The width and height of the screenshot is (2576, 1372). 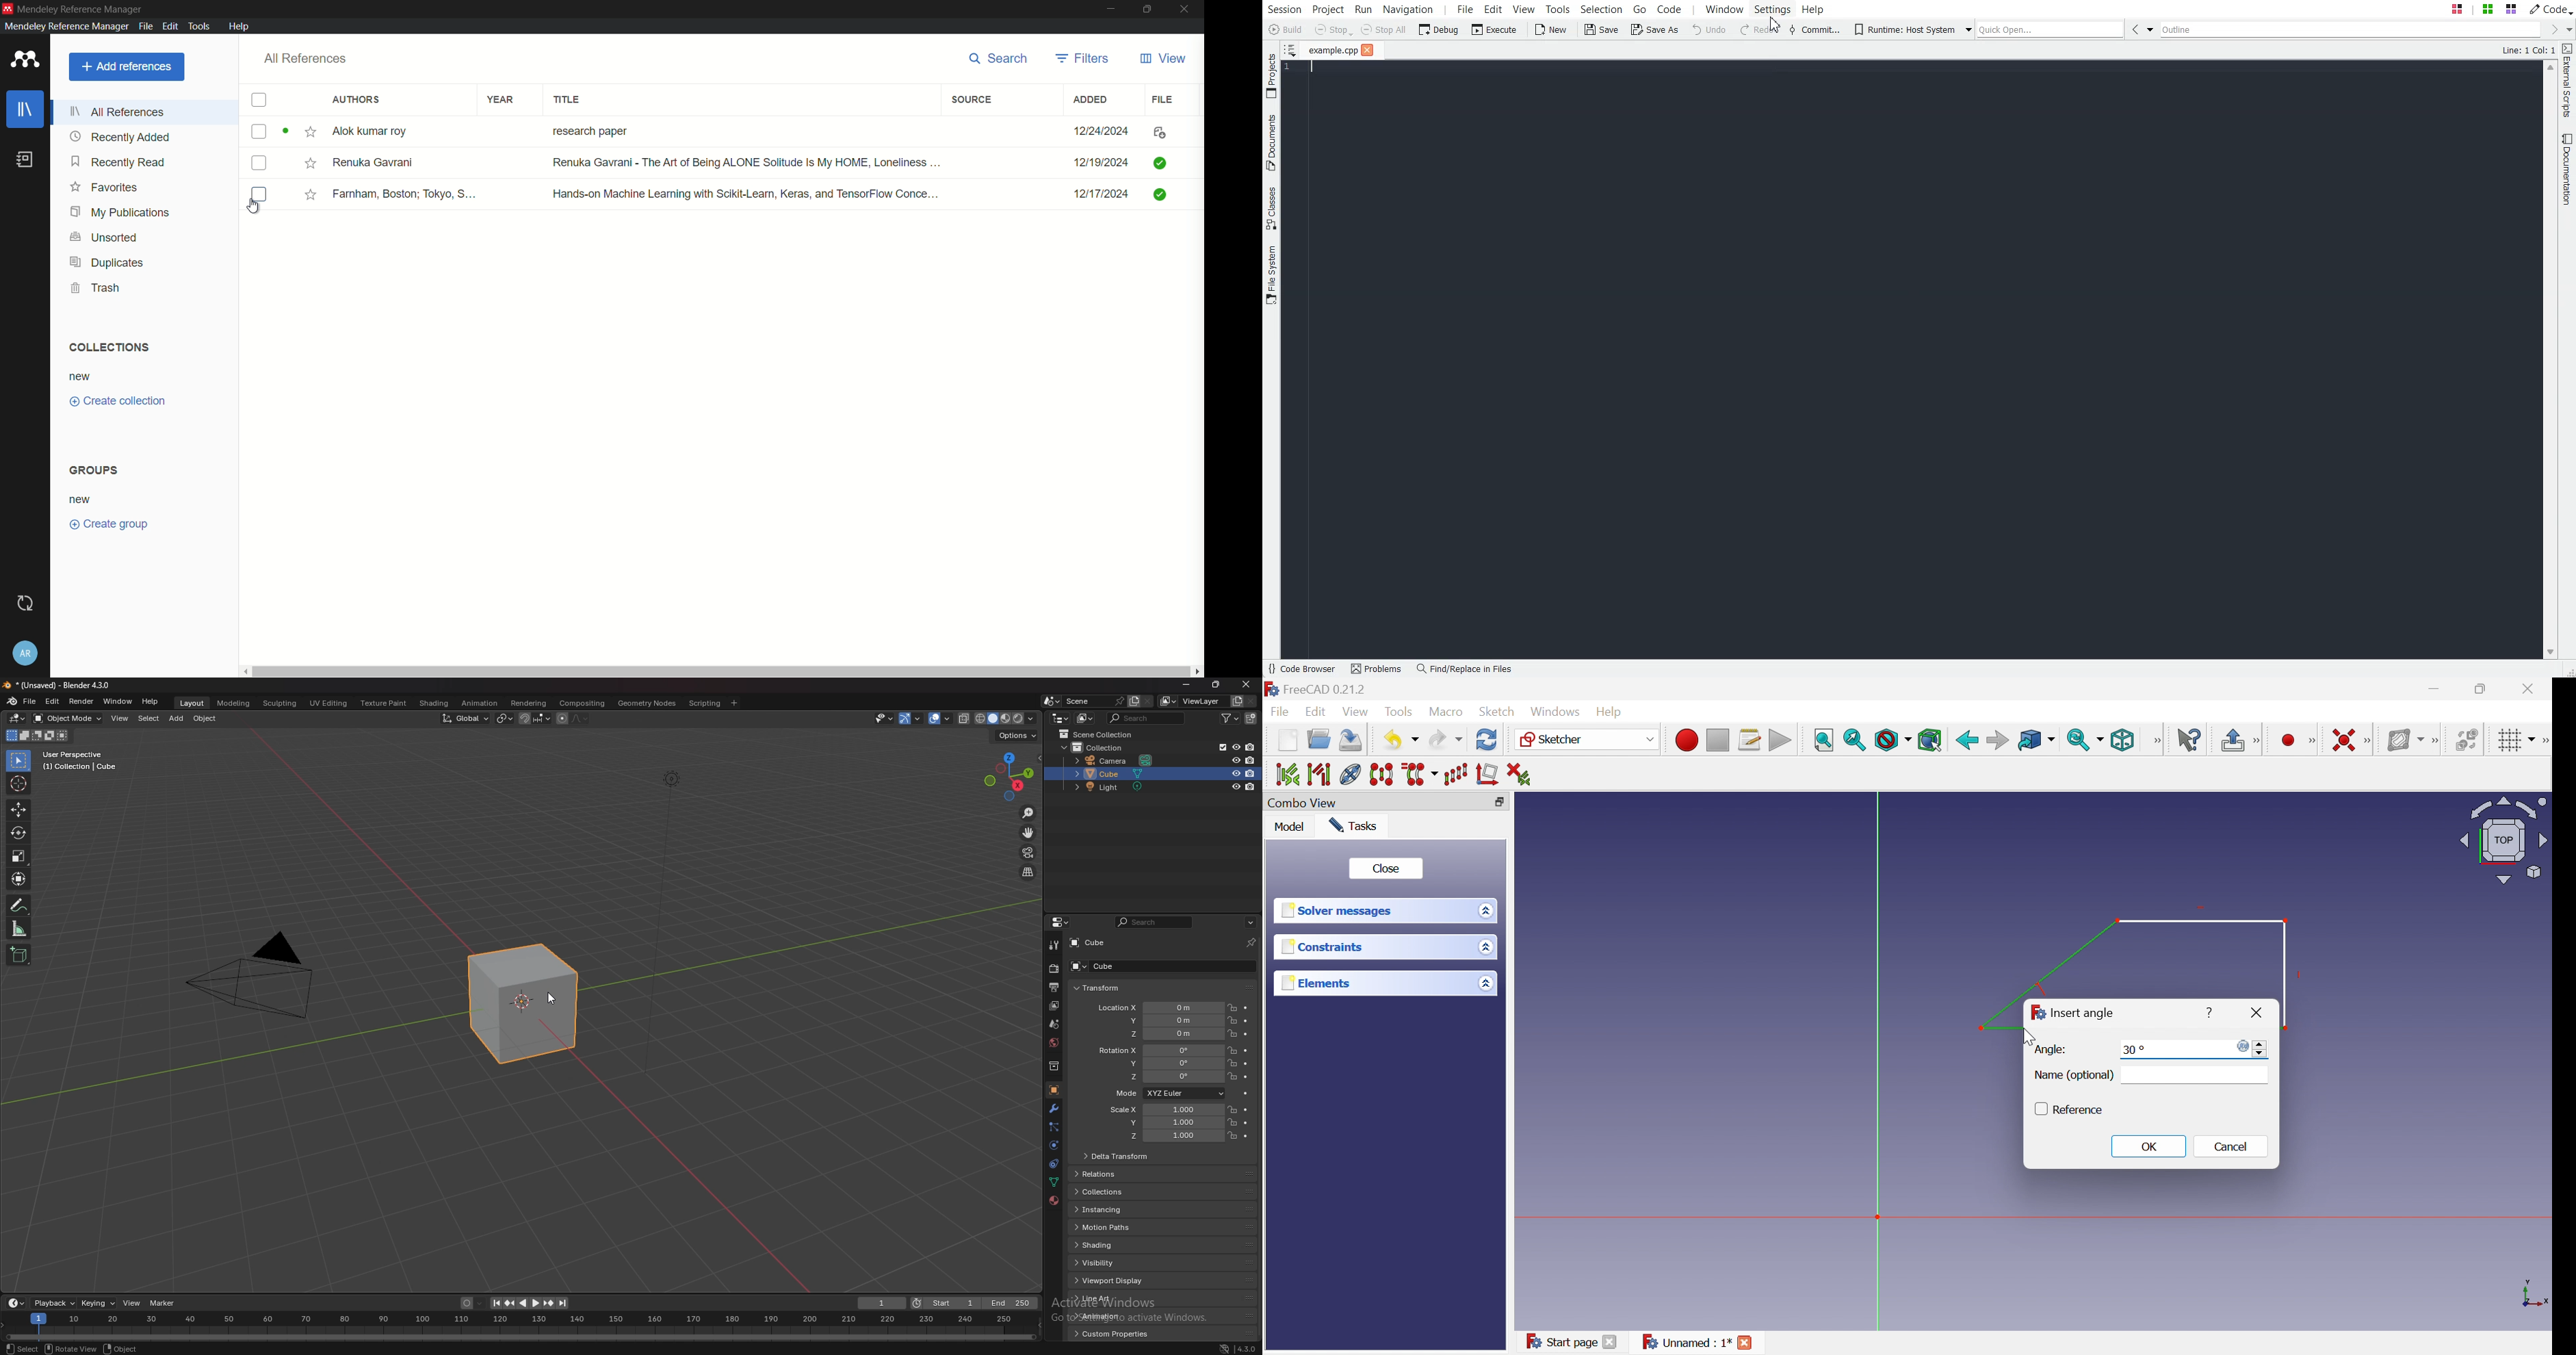 I want to click on Checkbox, so click(x=260, y=194).